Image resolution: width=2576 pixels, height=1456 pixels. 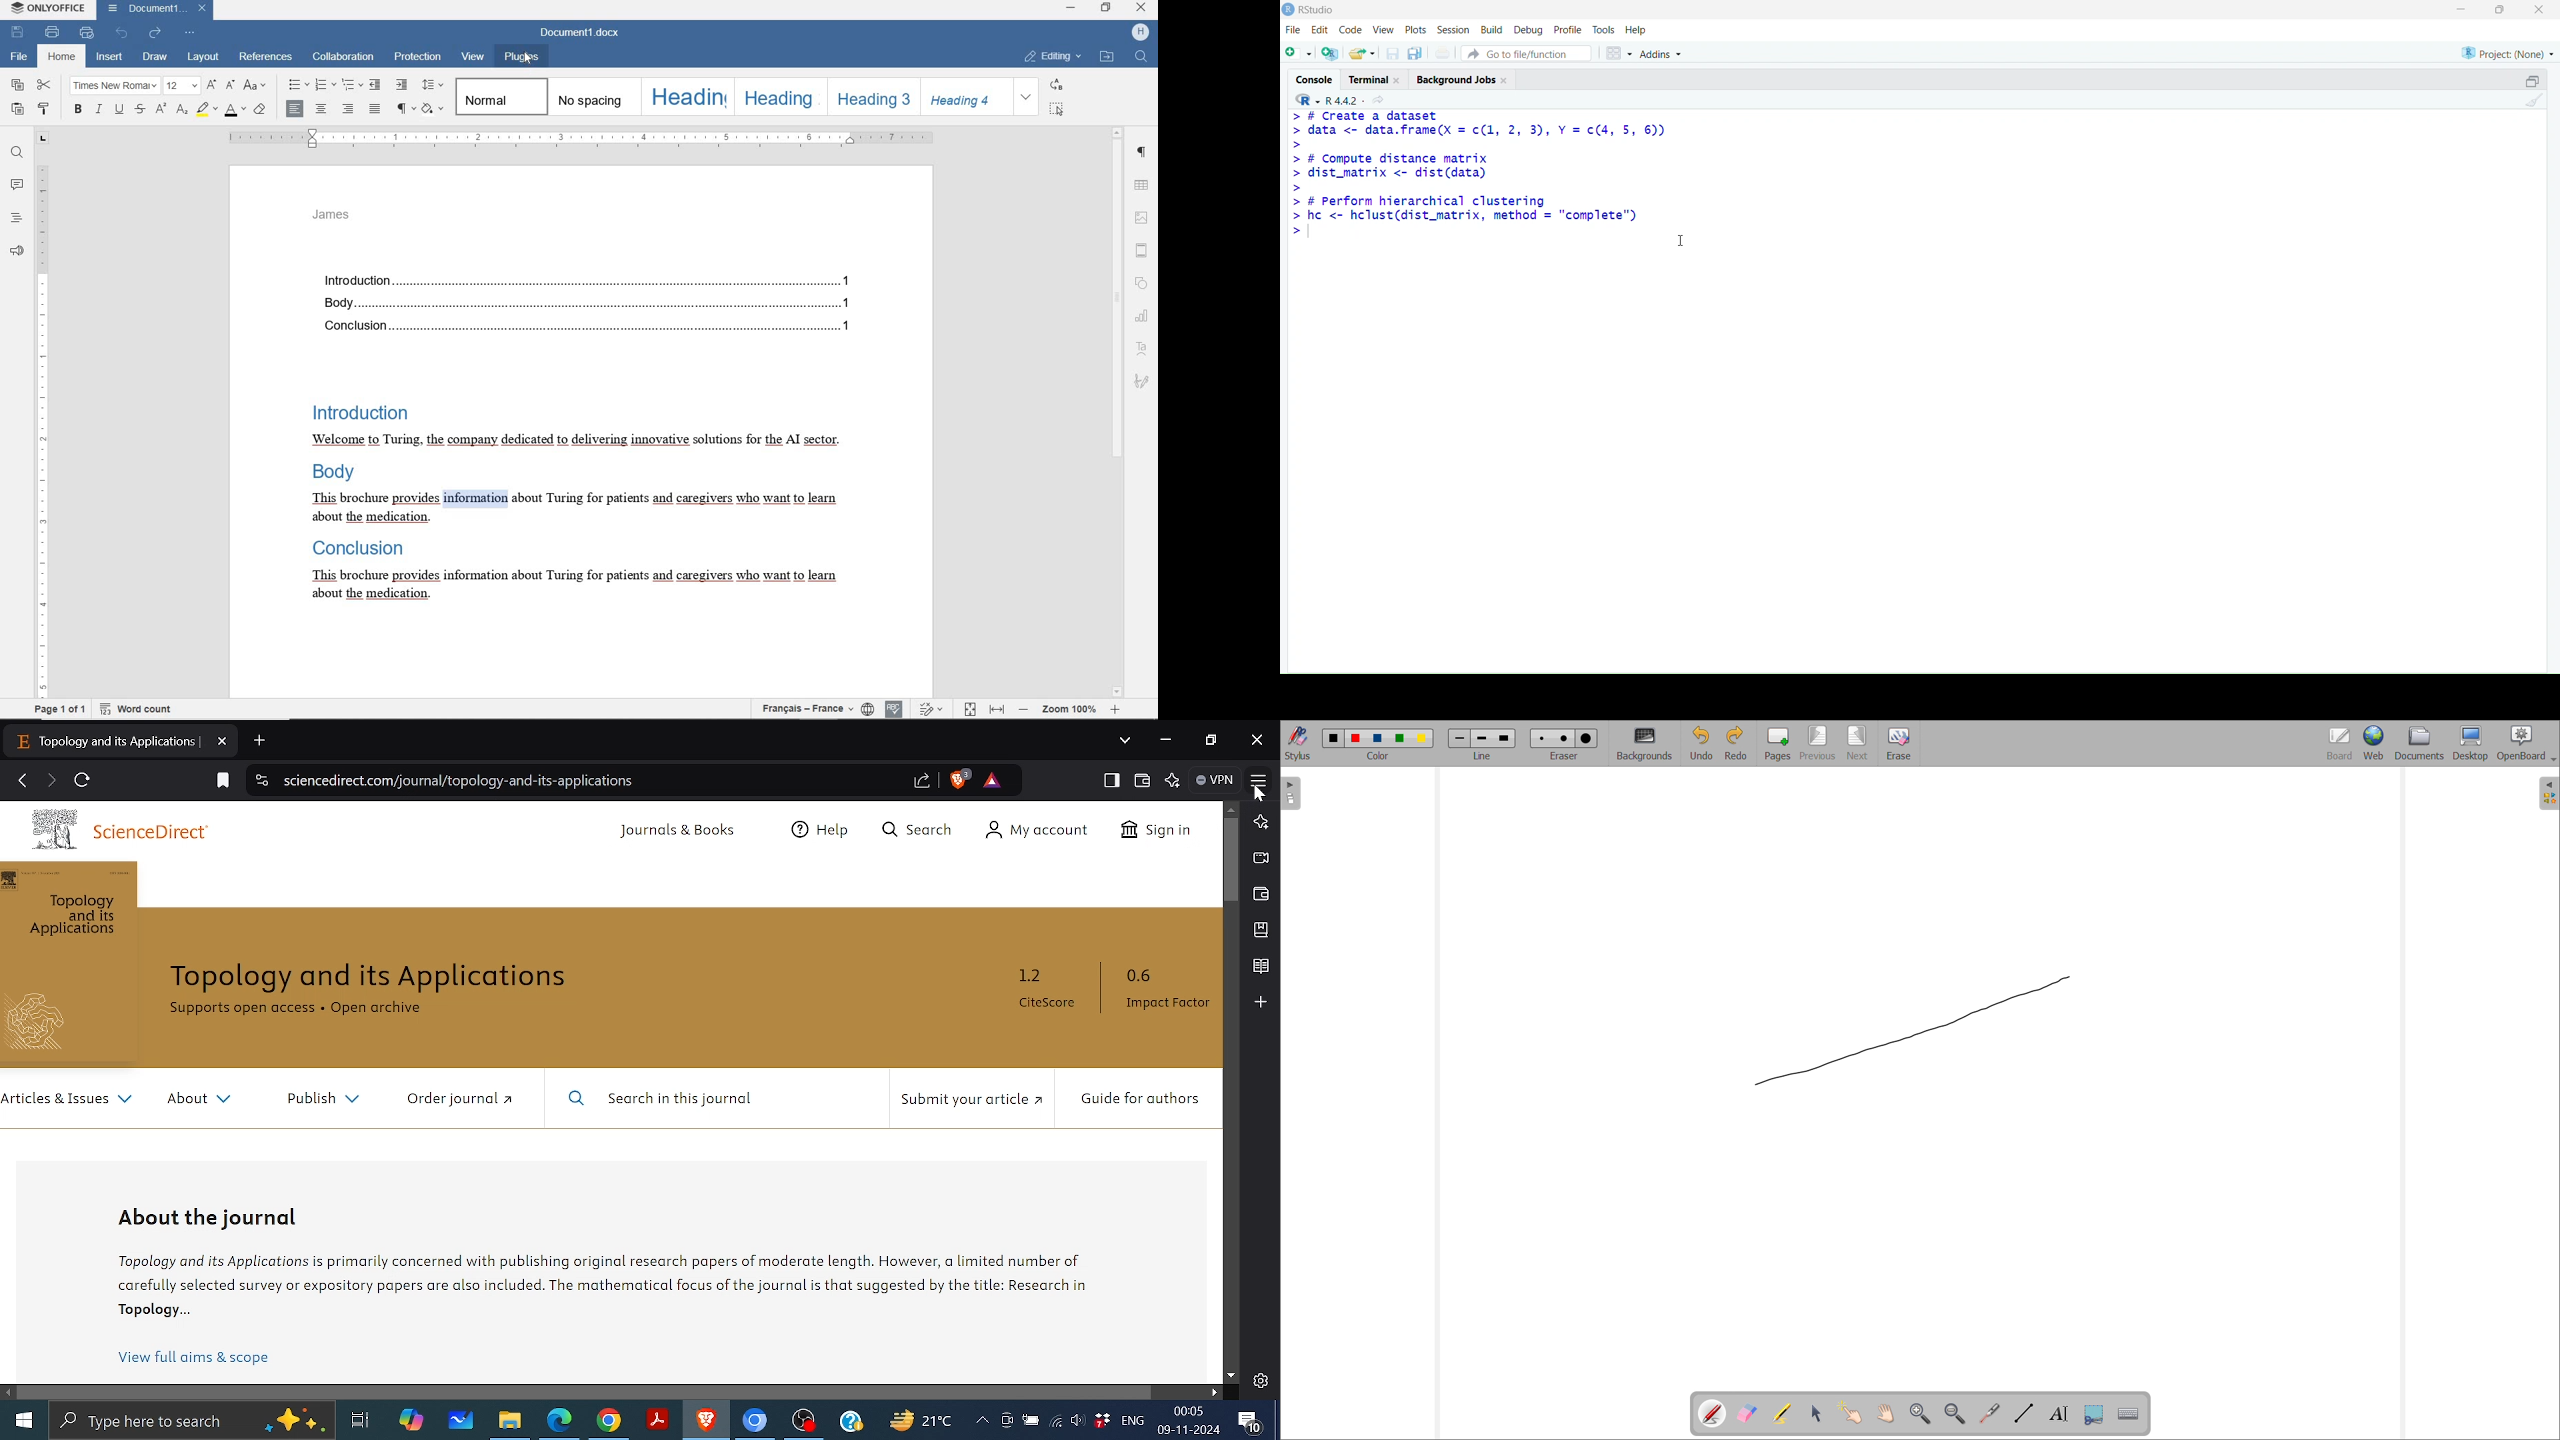 What do you see at coordinates (2470, 743) in the screenshot?
I see `desktop` at bounding box center [2470, 743].